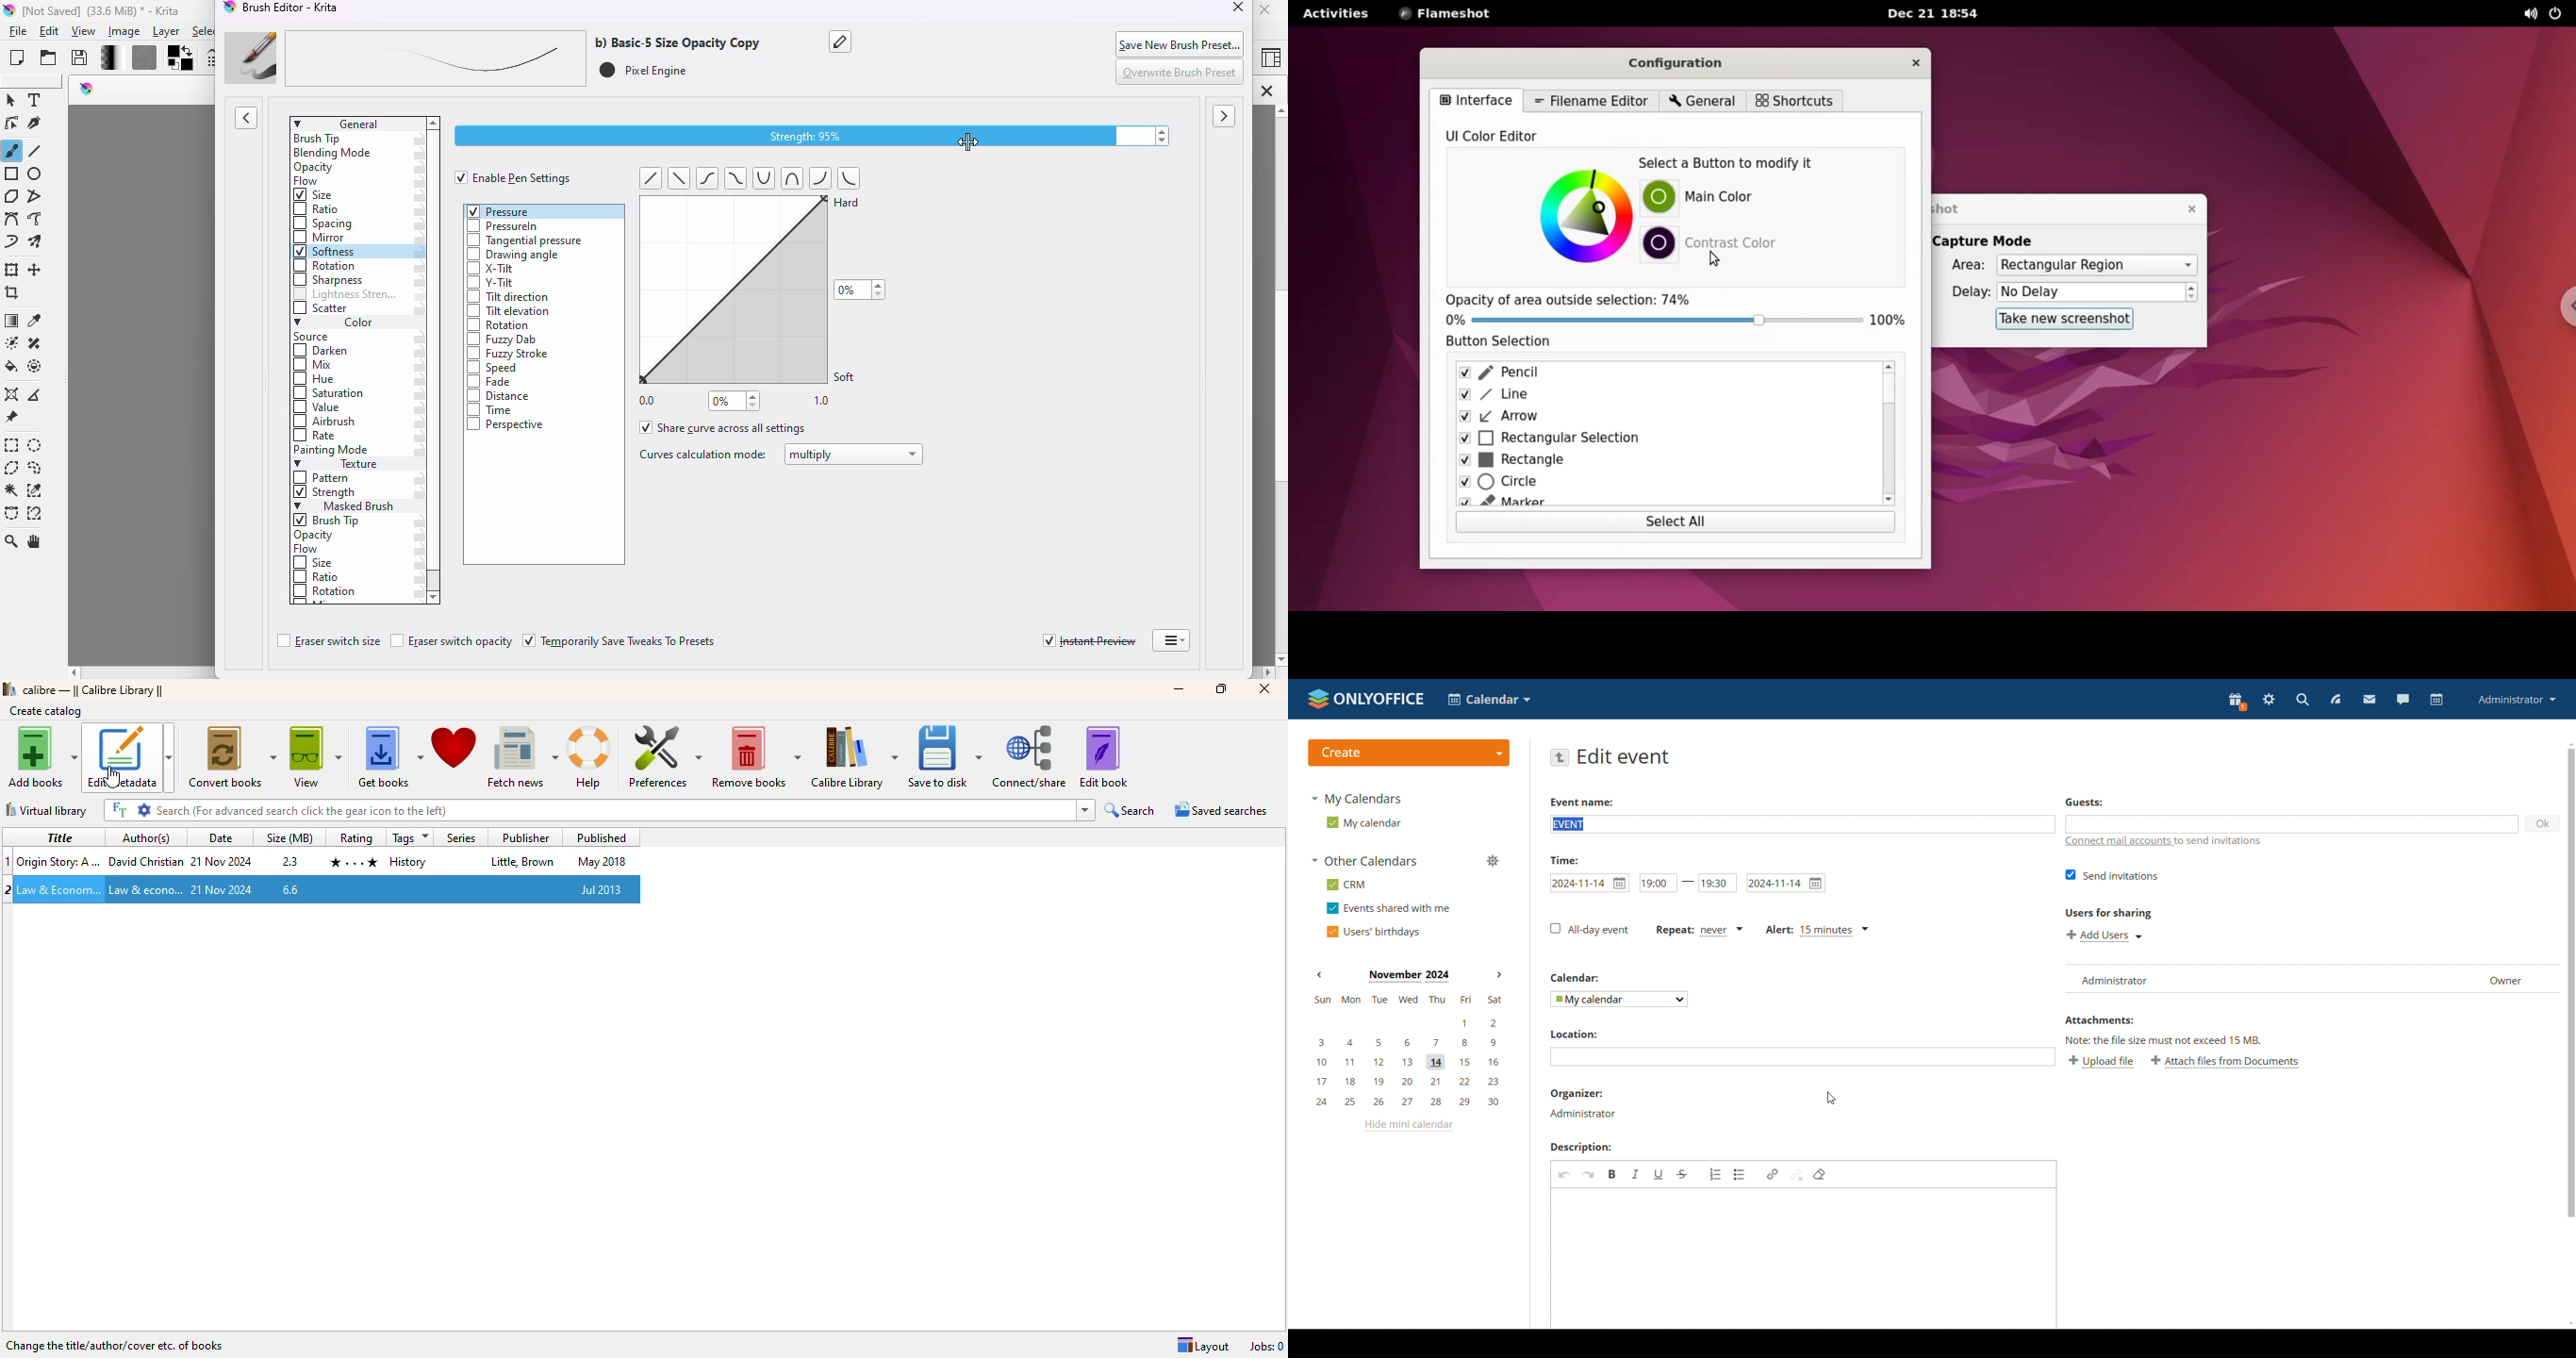  Describe the element at coordinates (512, 256) in the screenshot. I see `drawing angle` at that location.